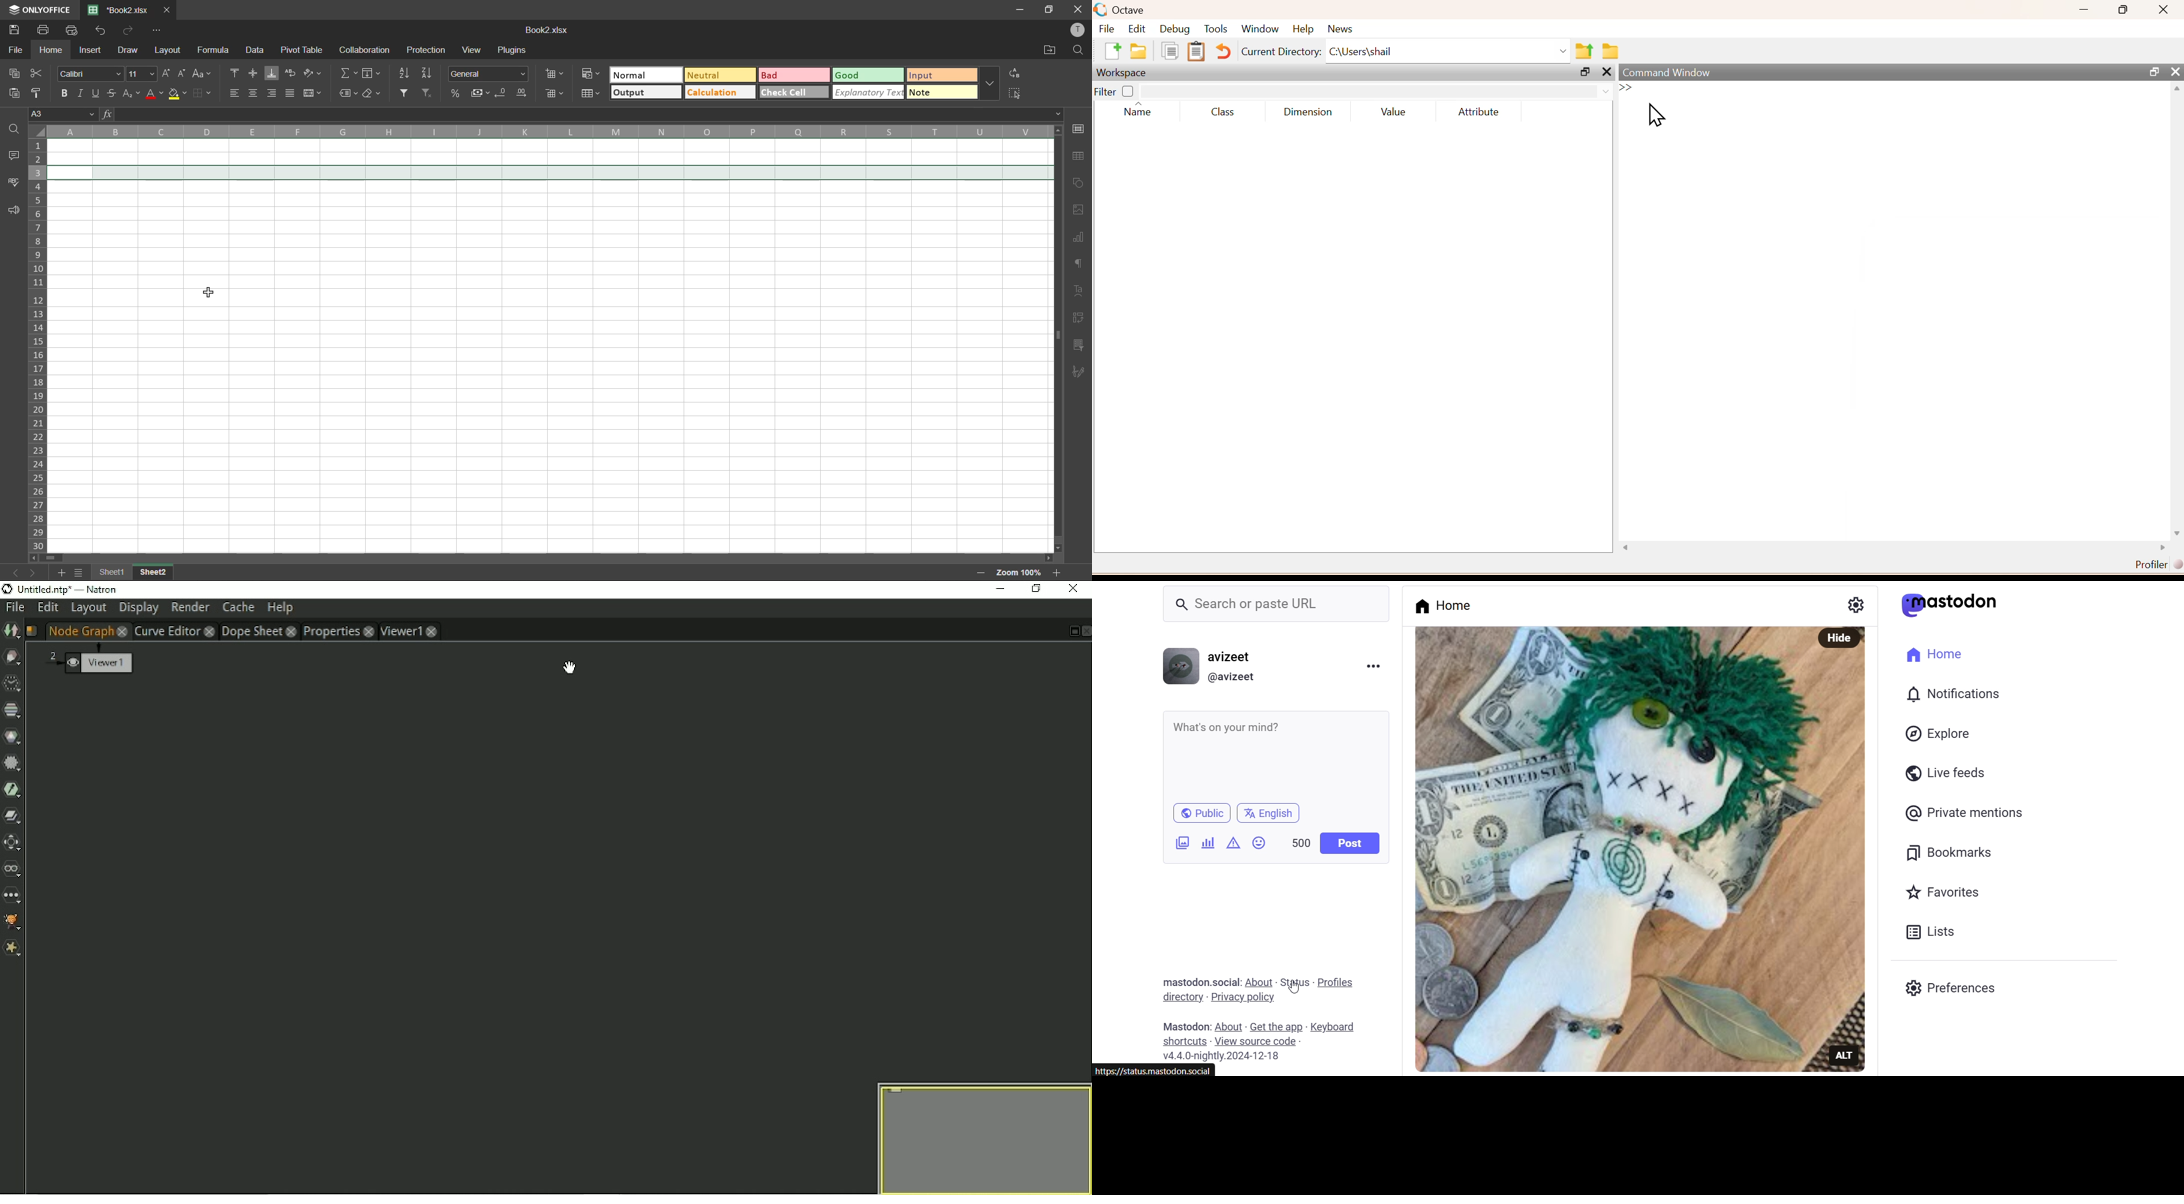  I want to click on row numbers, so click(38, 344).